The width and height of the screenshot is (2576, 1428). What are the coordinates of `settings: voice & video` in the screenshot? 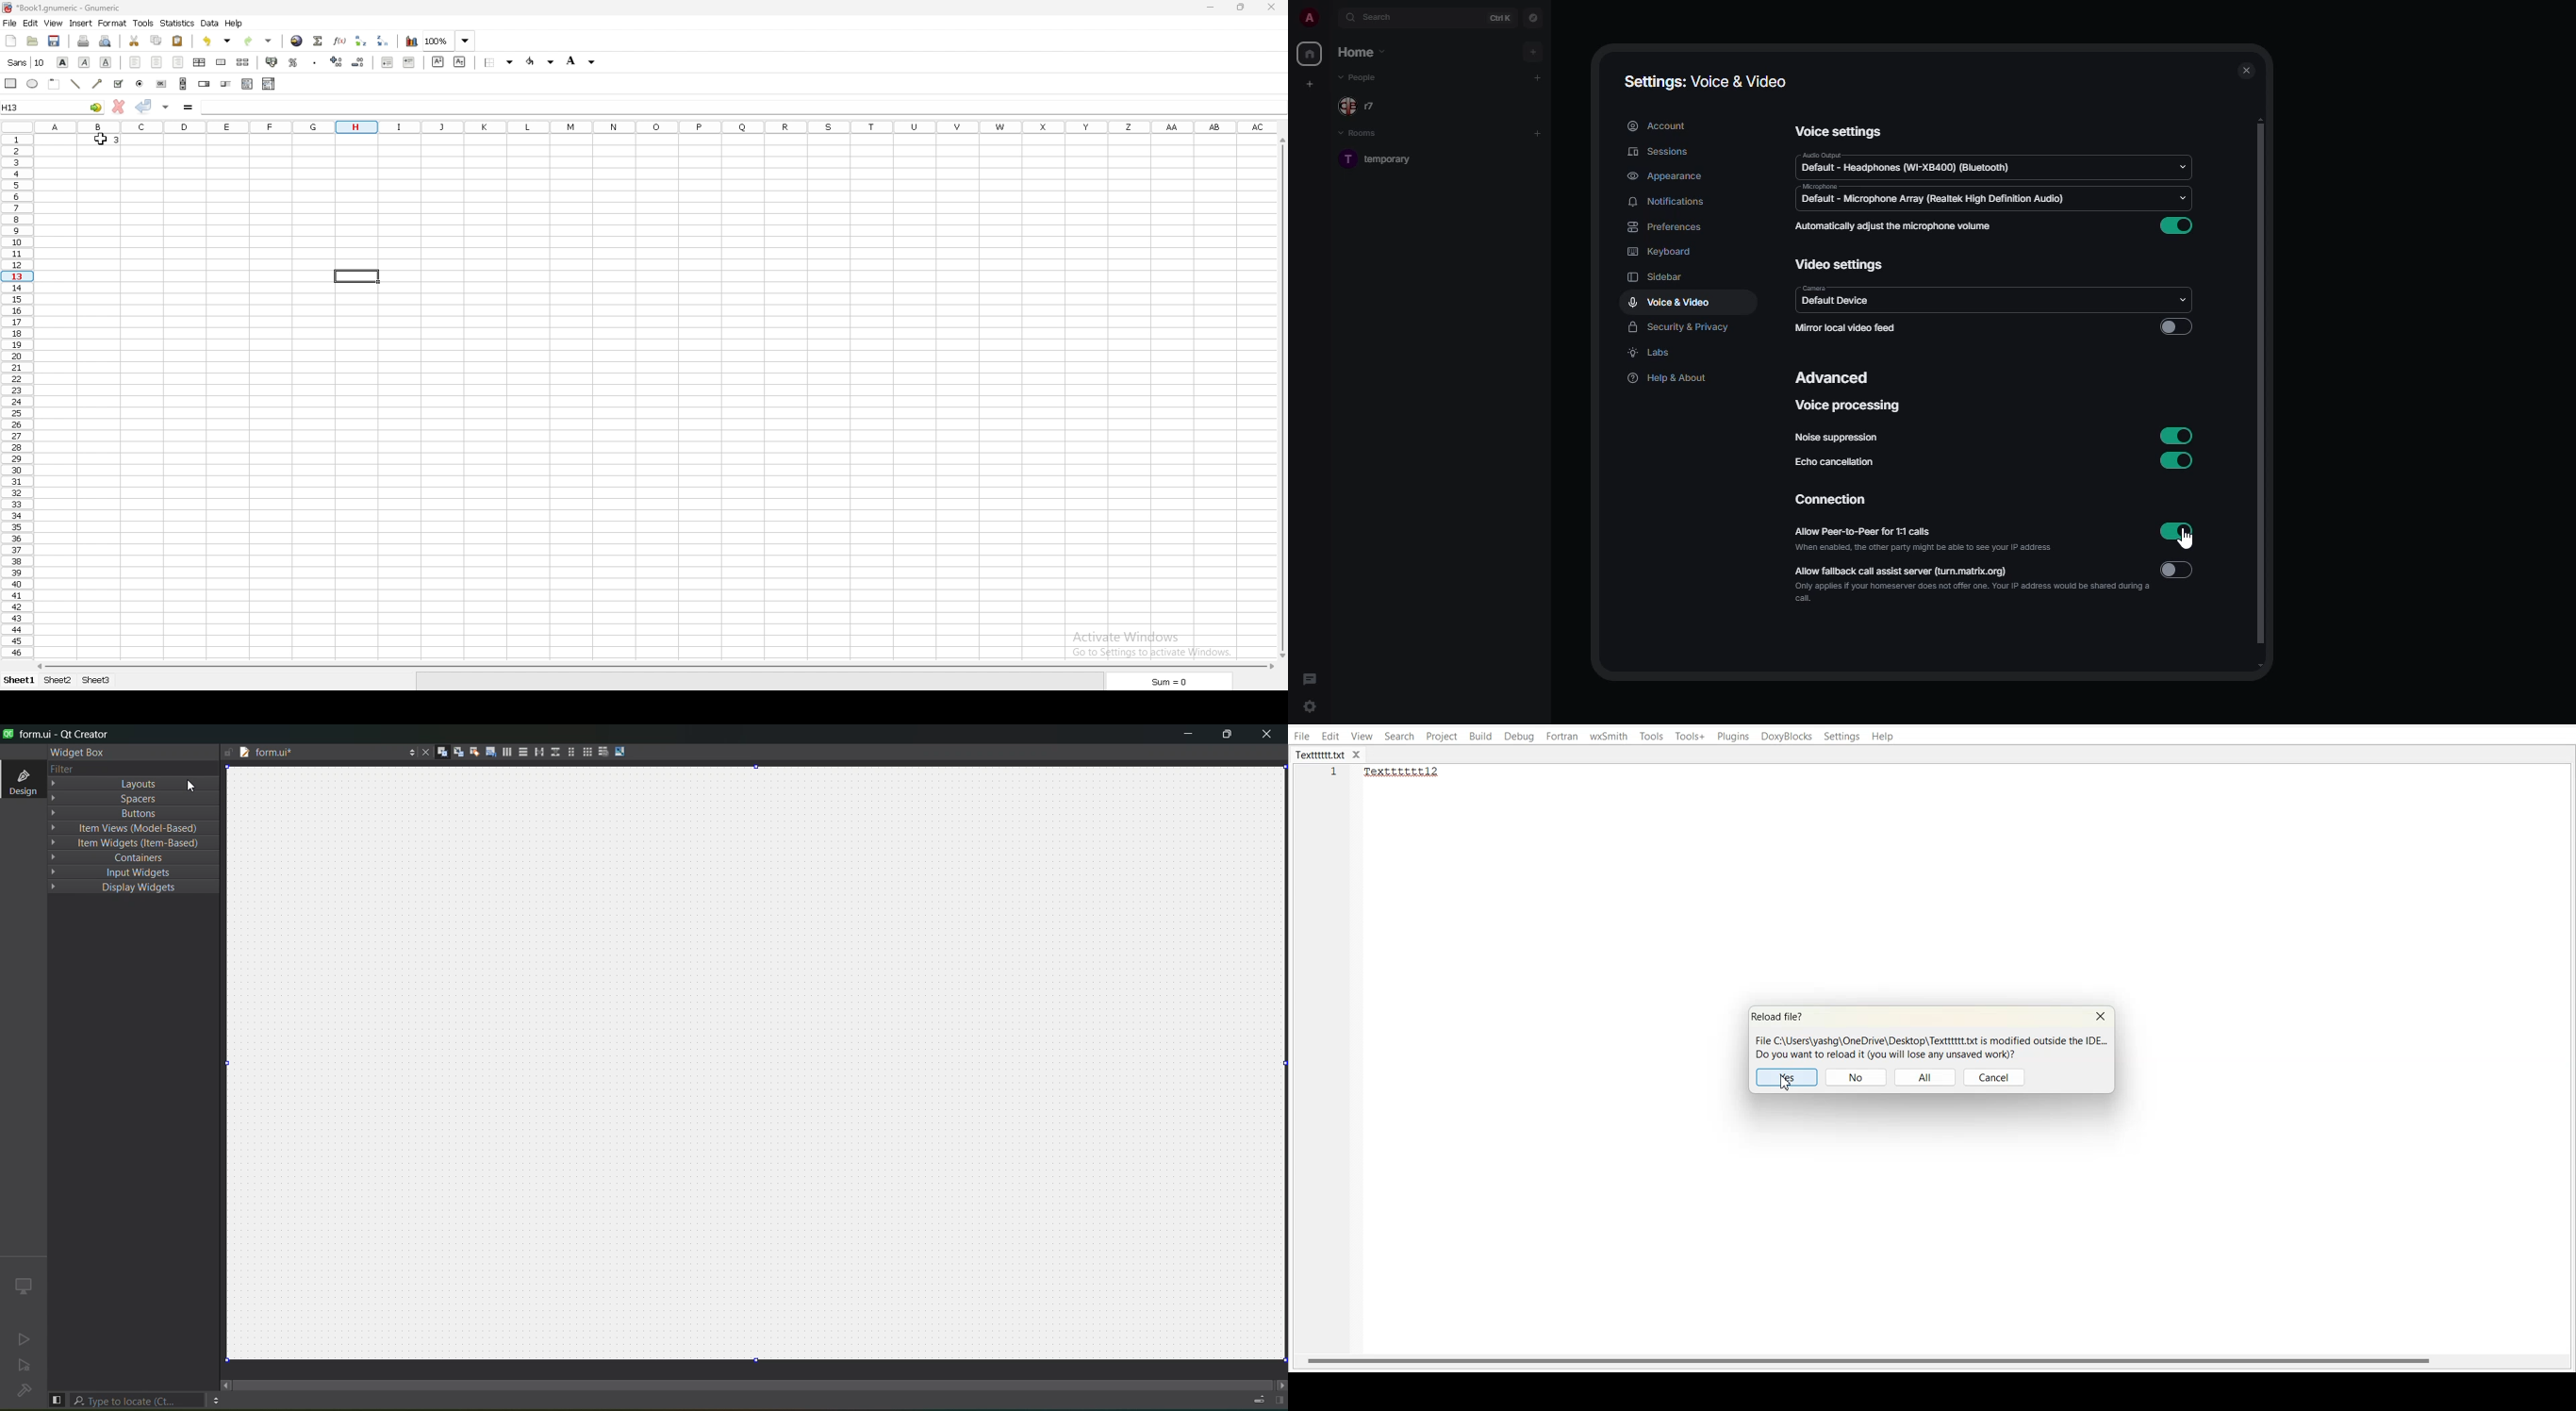 It's located at (1708, 82).